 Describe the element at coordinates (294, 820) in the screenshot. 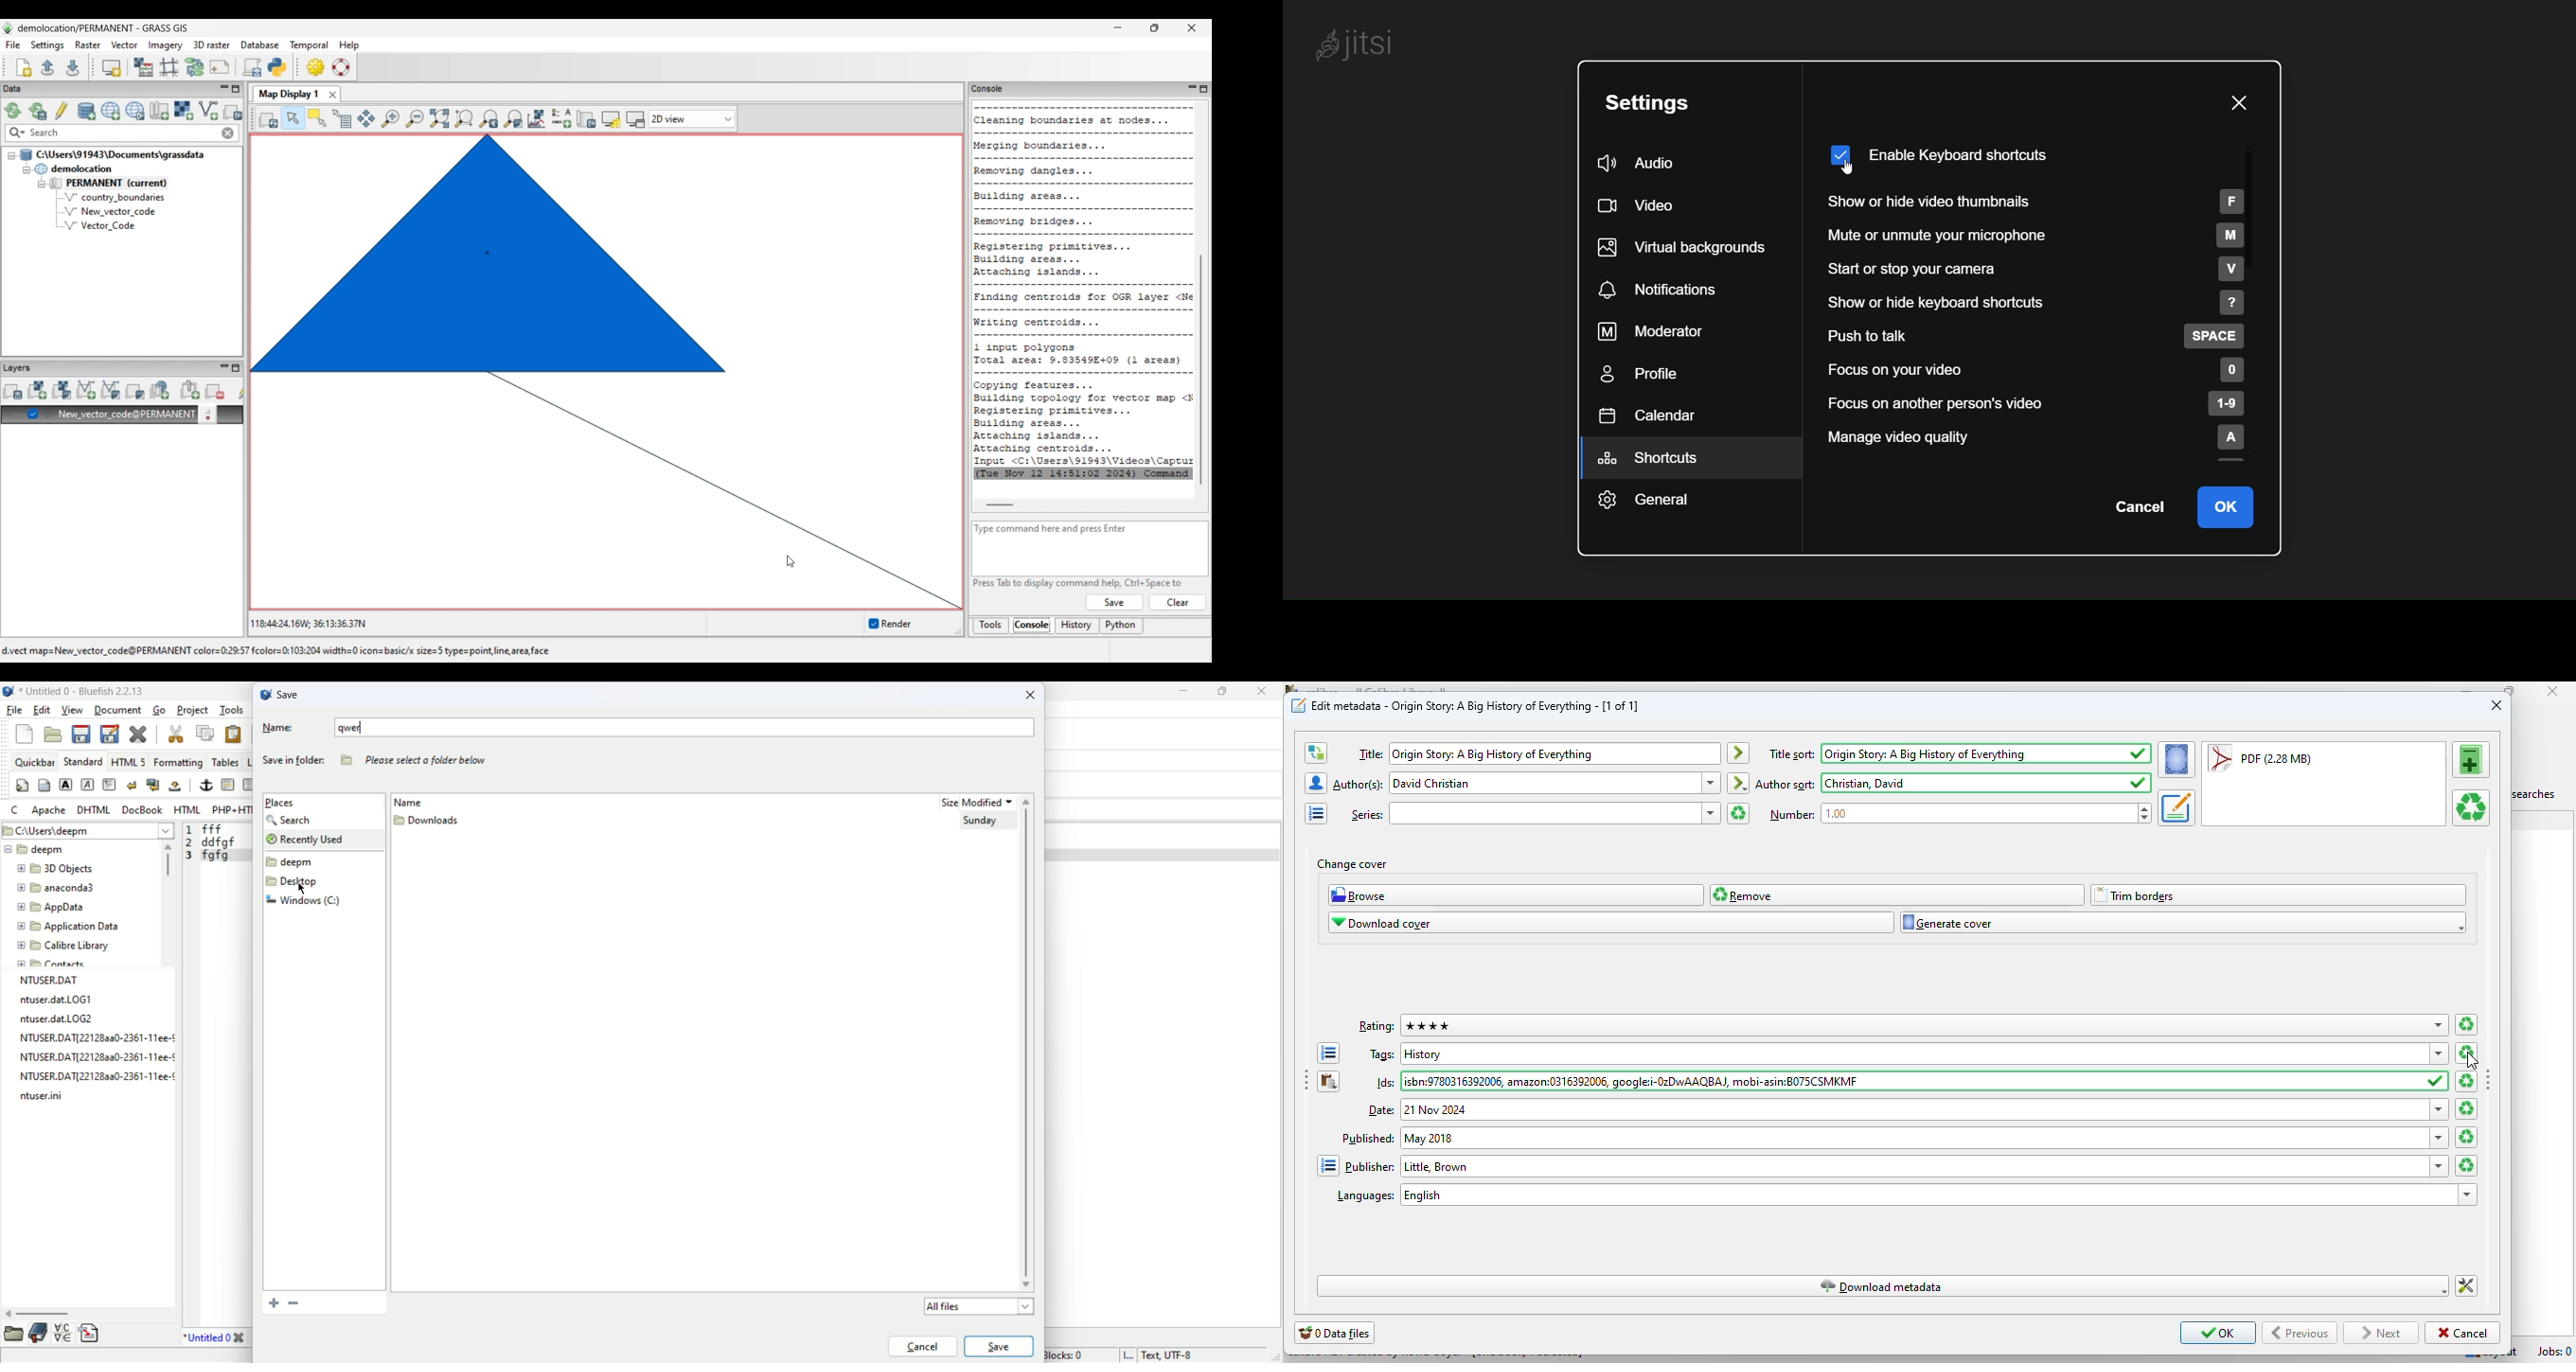

I see `search` at that location.